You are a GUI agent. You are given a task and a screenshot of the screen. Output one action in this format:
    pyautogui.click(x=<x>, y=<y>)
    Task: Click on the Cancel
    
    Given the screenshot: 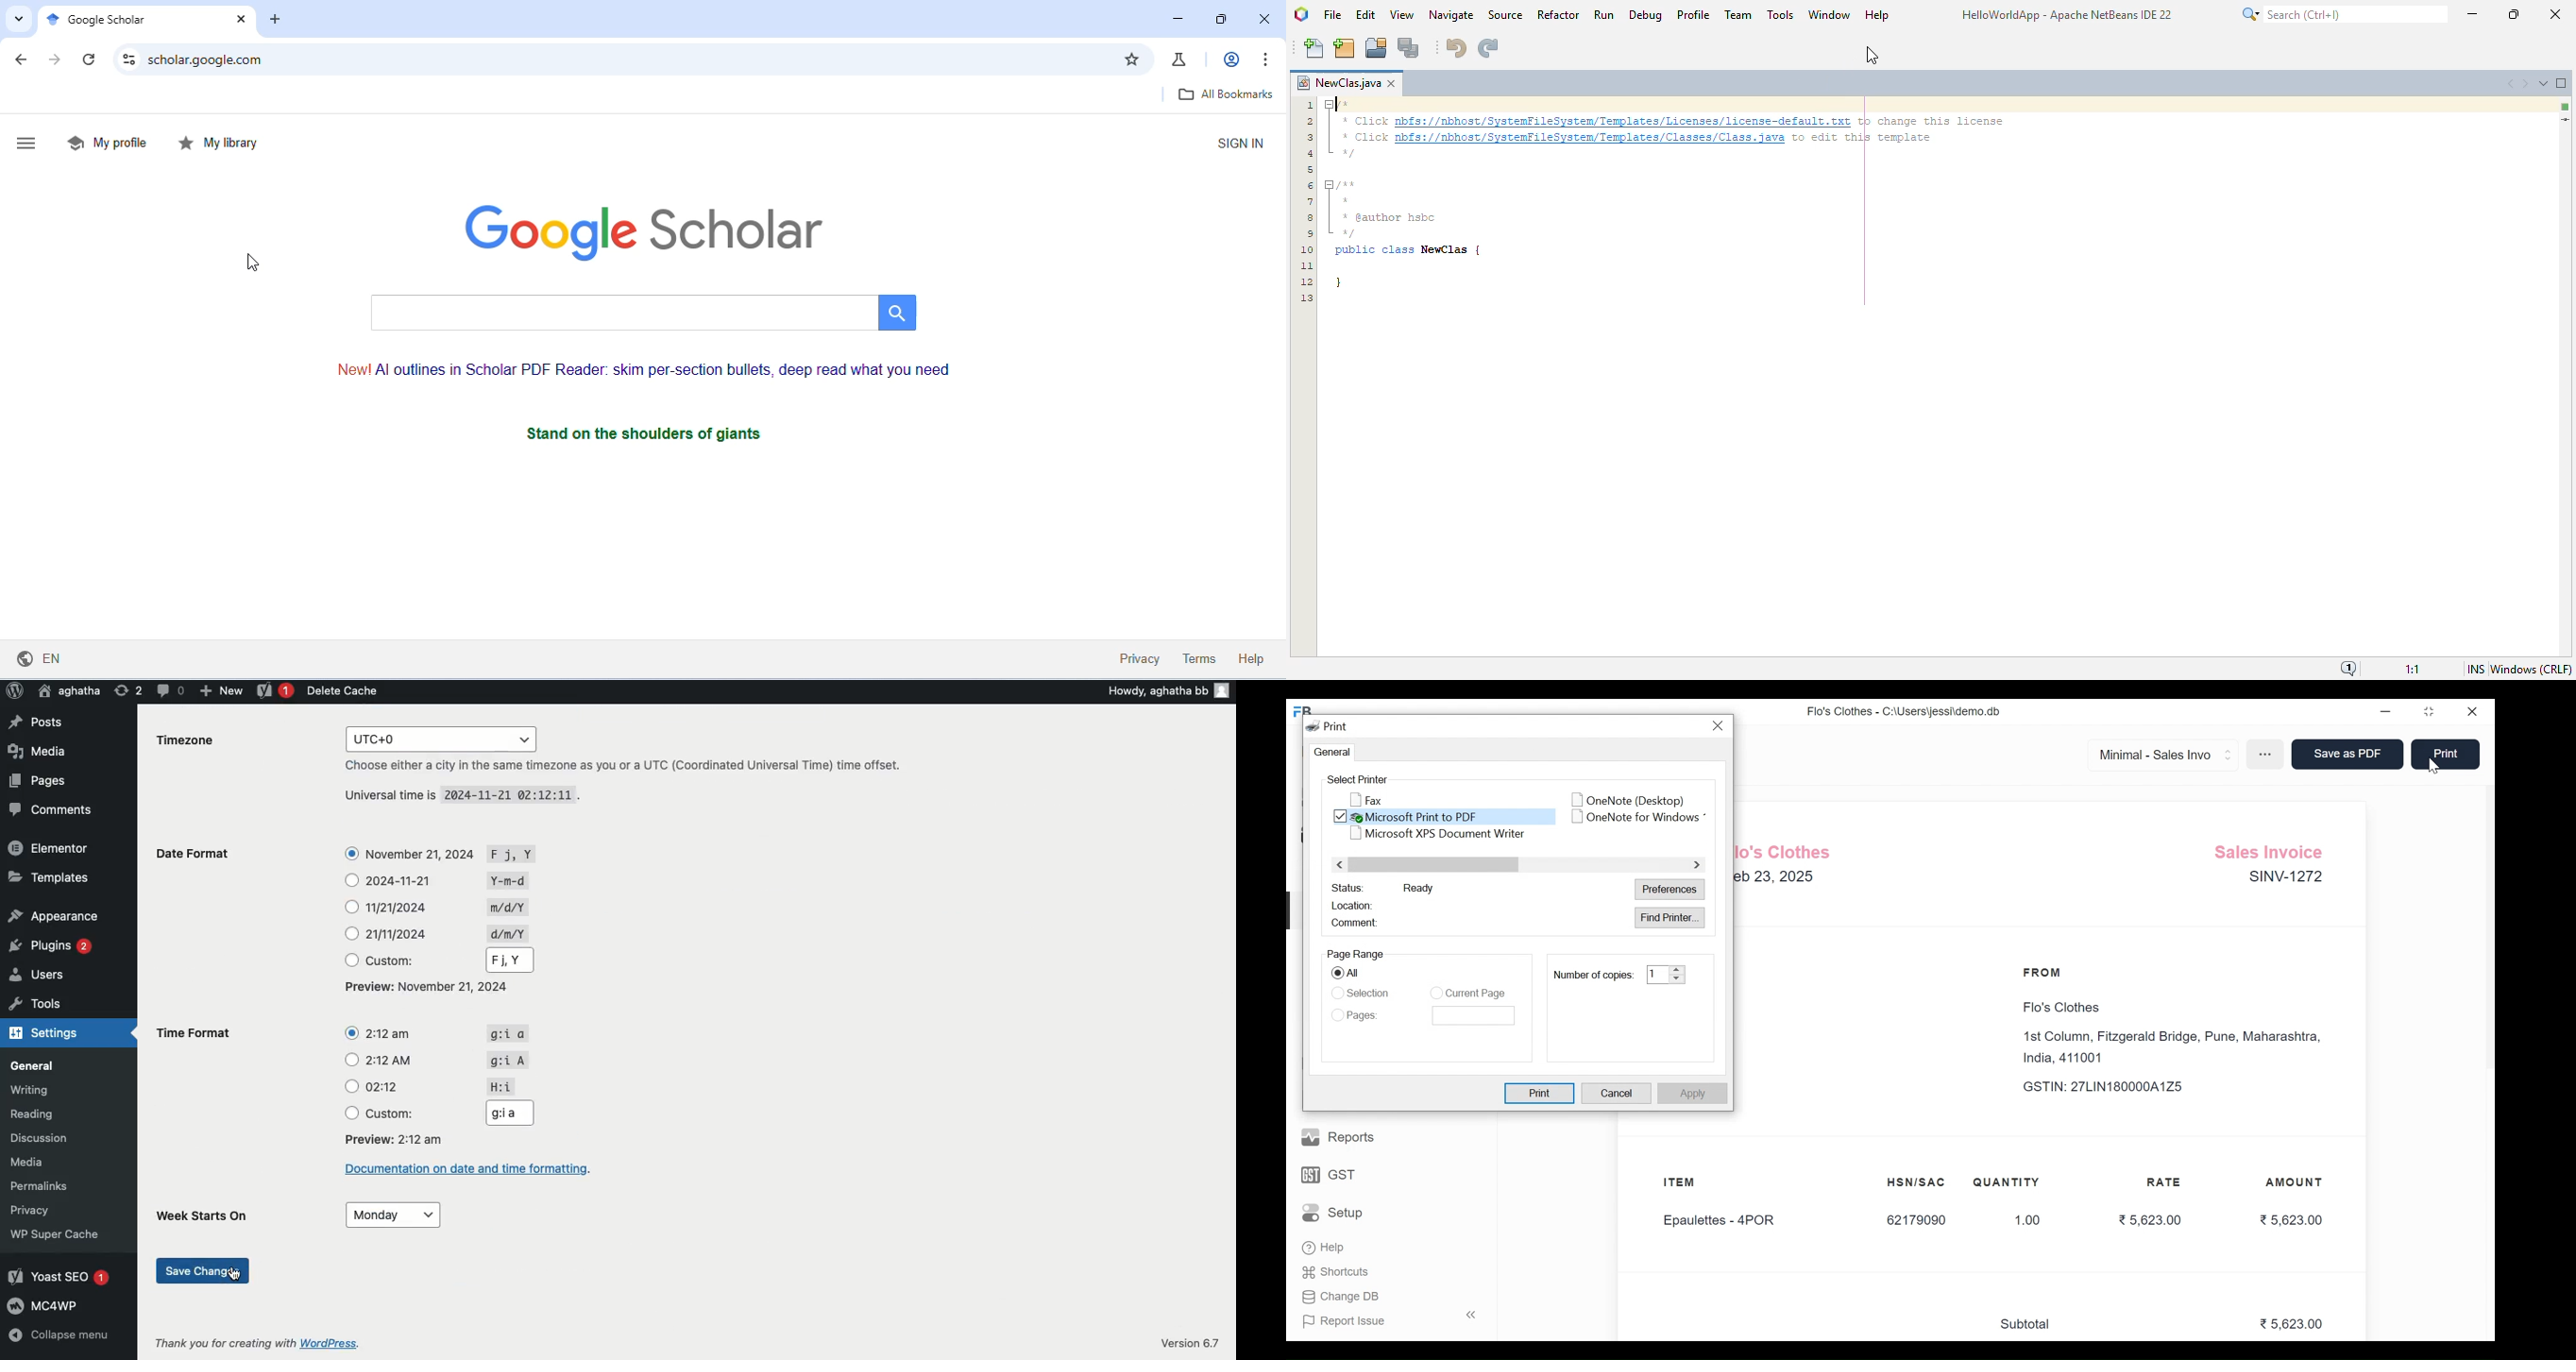 What is the action you would take?
    pyautogui.click(x=1617, y=1094)
    